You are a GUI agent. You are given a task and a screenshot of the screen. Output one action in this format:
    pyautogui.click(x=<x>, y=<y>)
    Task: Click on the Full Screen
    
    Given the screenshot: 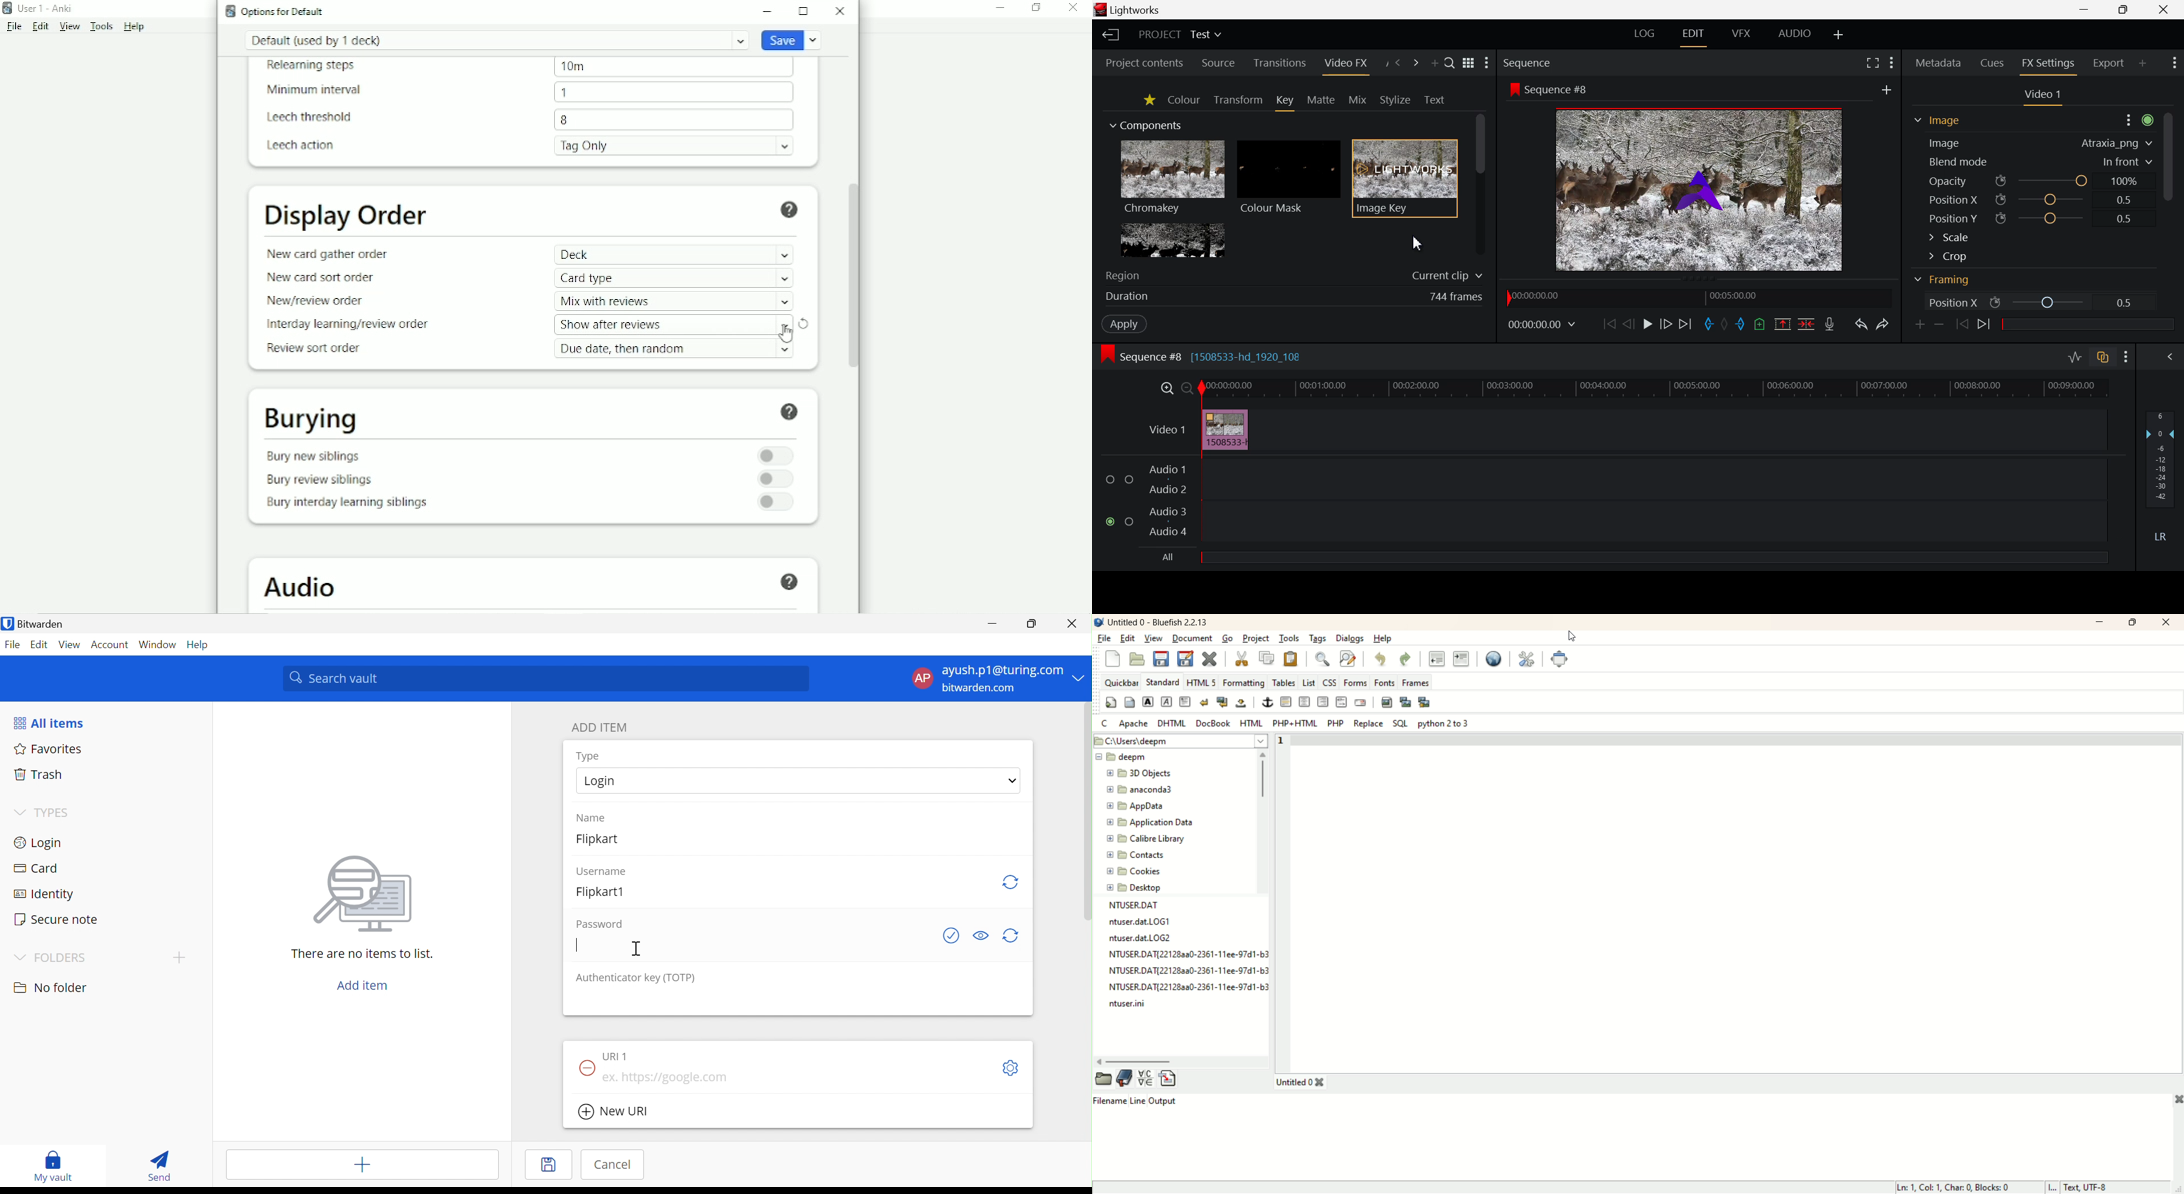 What is the action you would take?
    pyautogui.click(x=1872, y=63)
    